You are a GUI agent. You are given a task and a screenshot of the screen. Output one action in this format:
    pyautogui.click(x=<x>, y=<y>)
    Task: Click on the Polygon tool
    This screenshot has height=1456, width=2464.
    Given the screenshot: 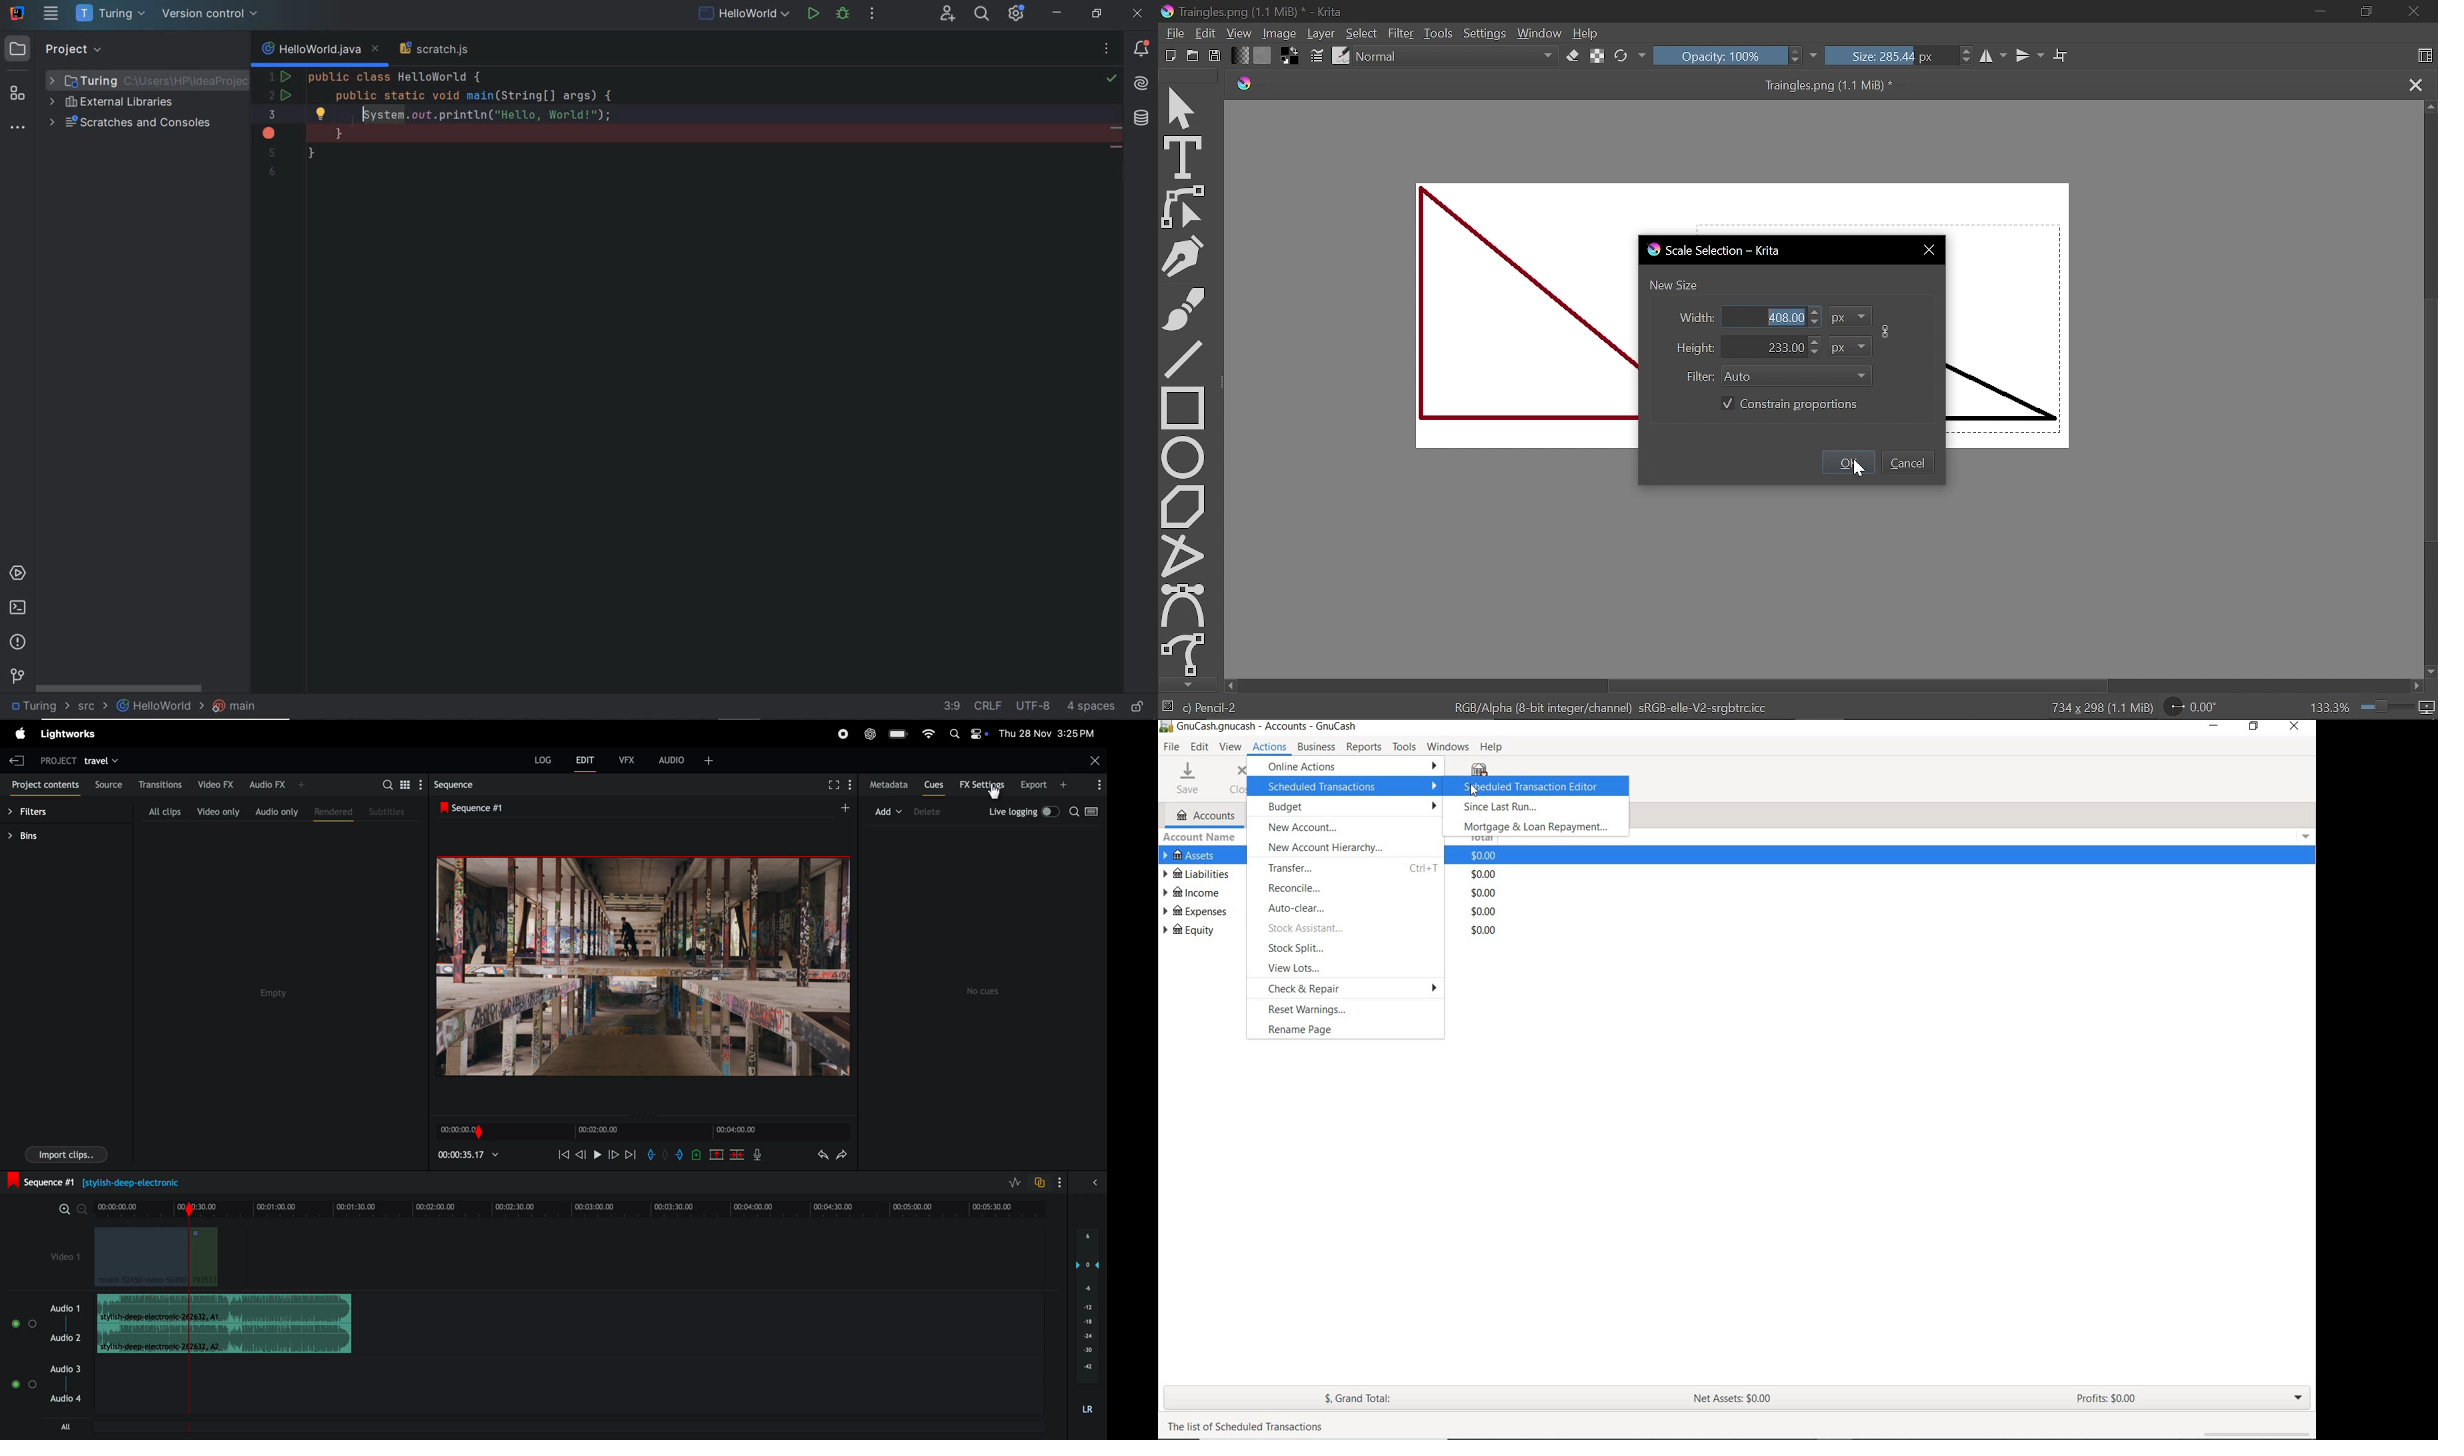 What is the action you would take?
    pyautogui.click(x=1184, y=506)
    